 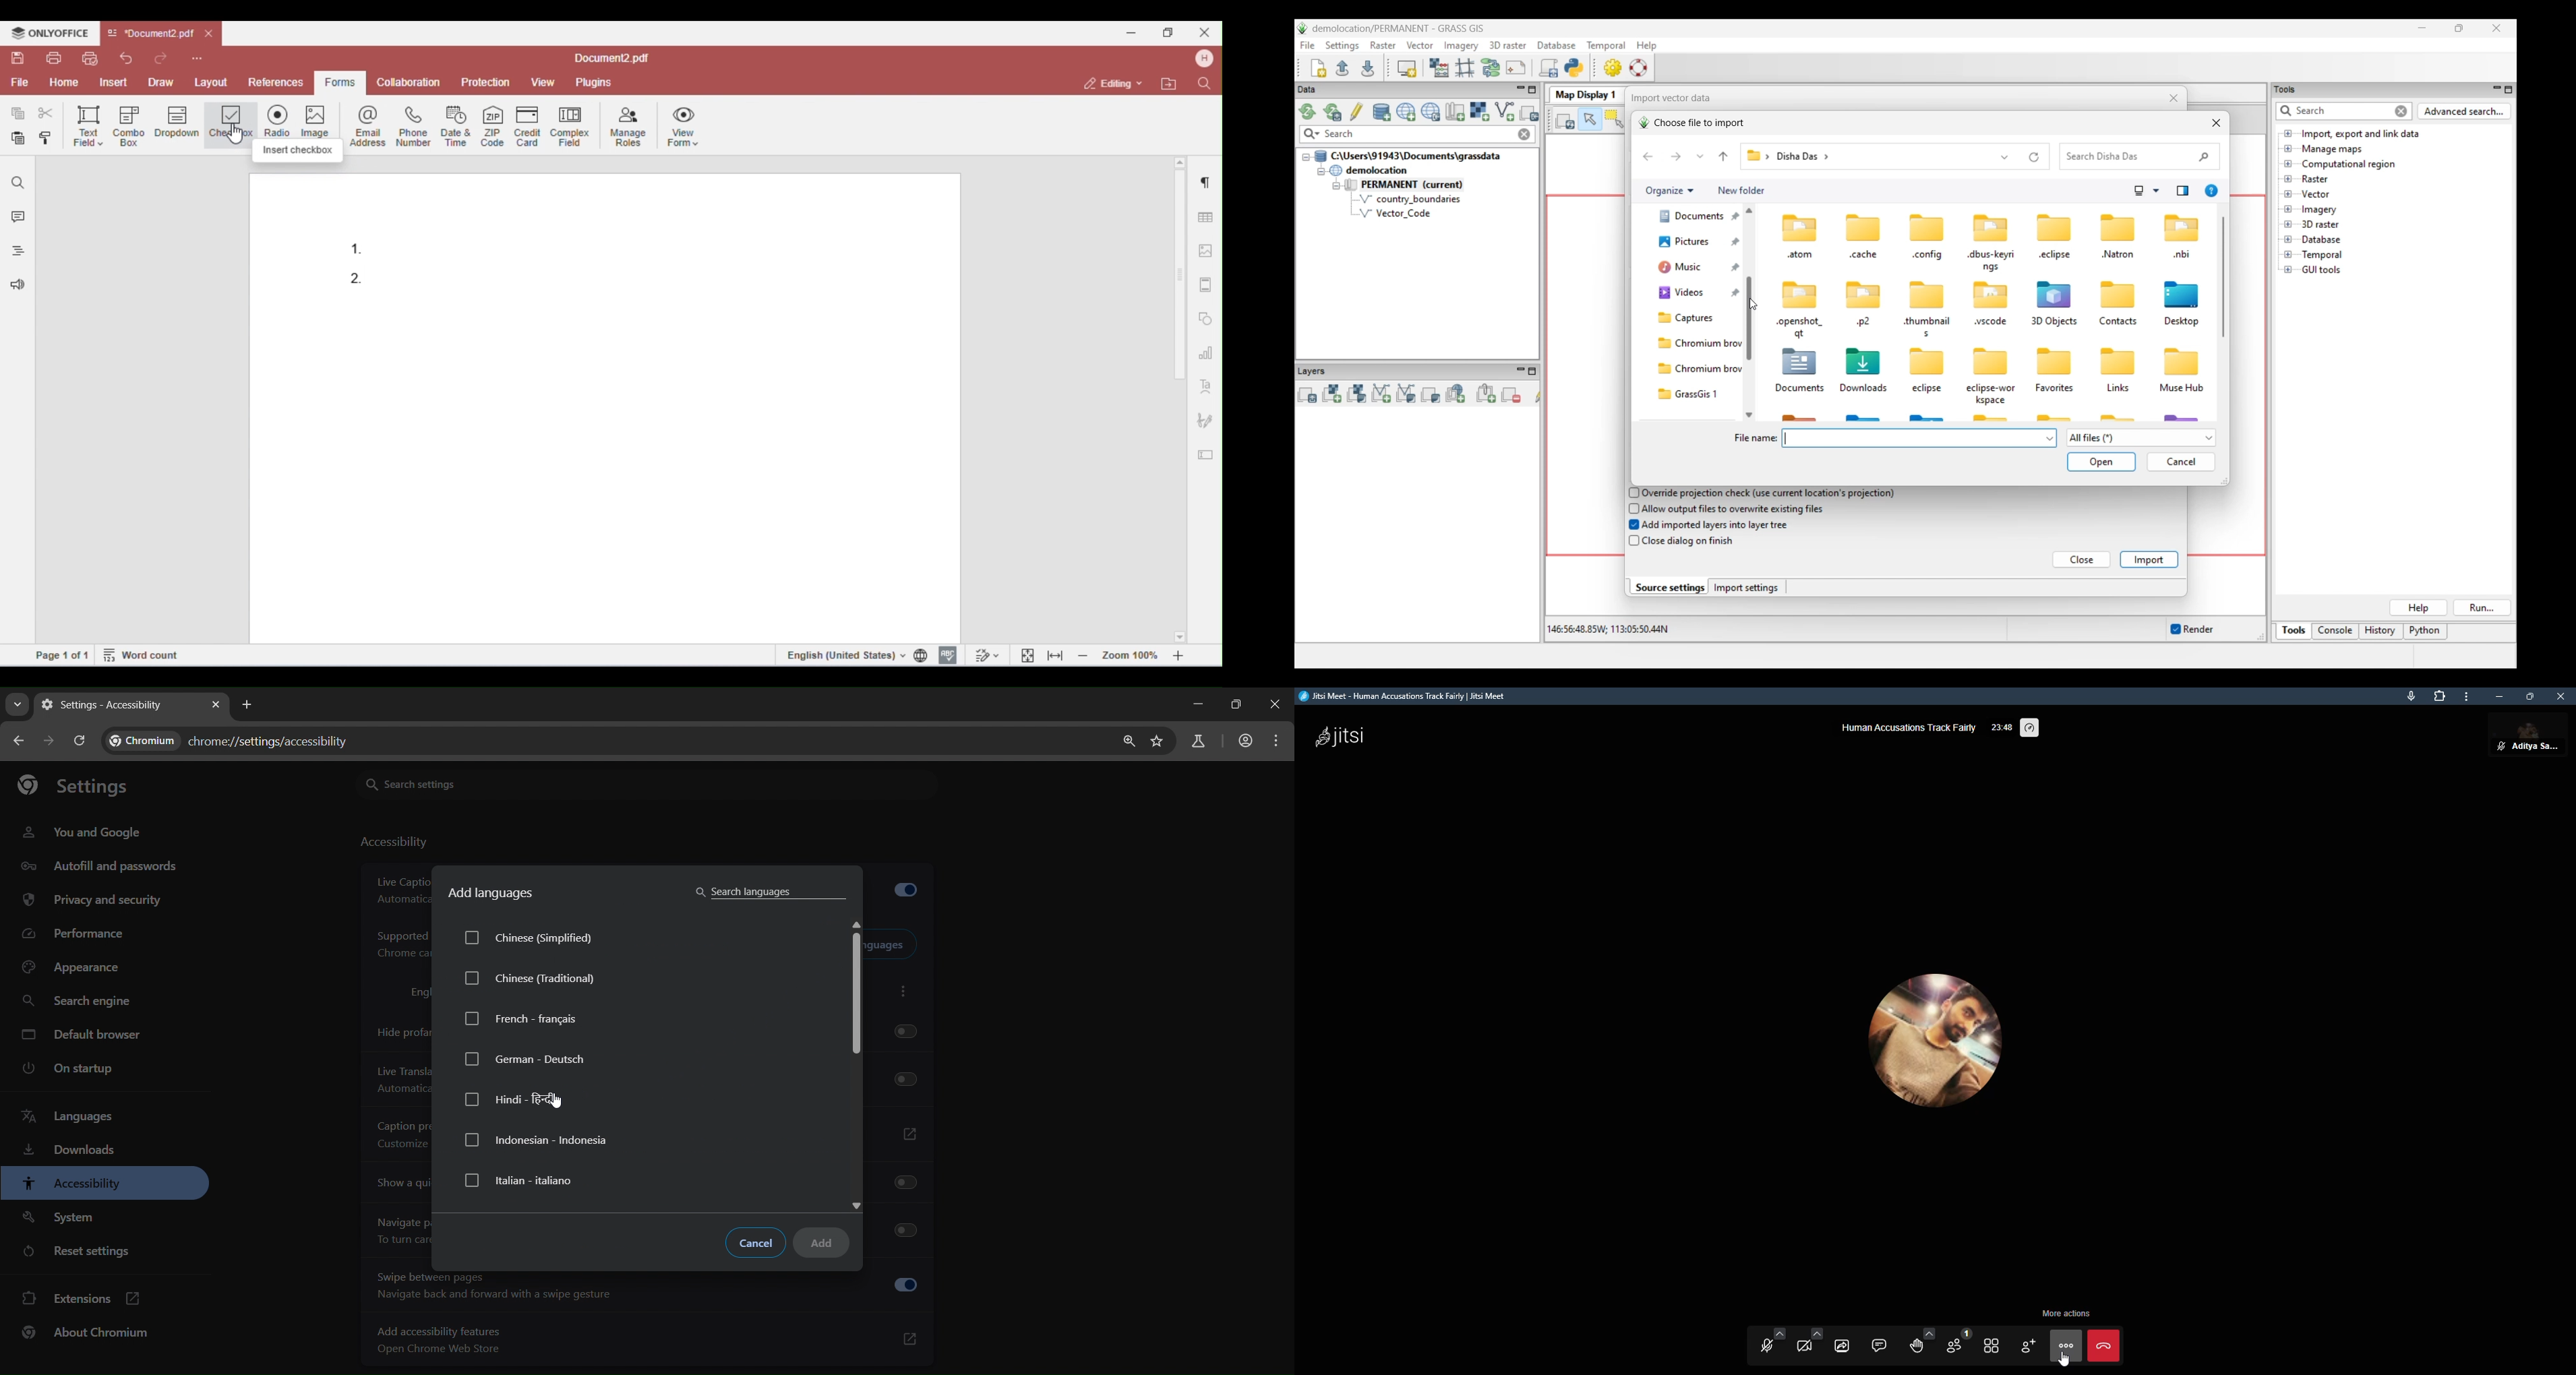 I want to click on default browser, so click(x=83, y=1034).